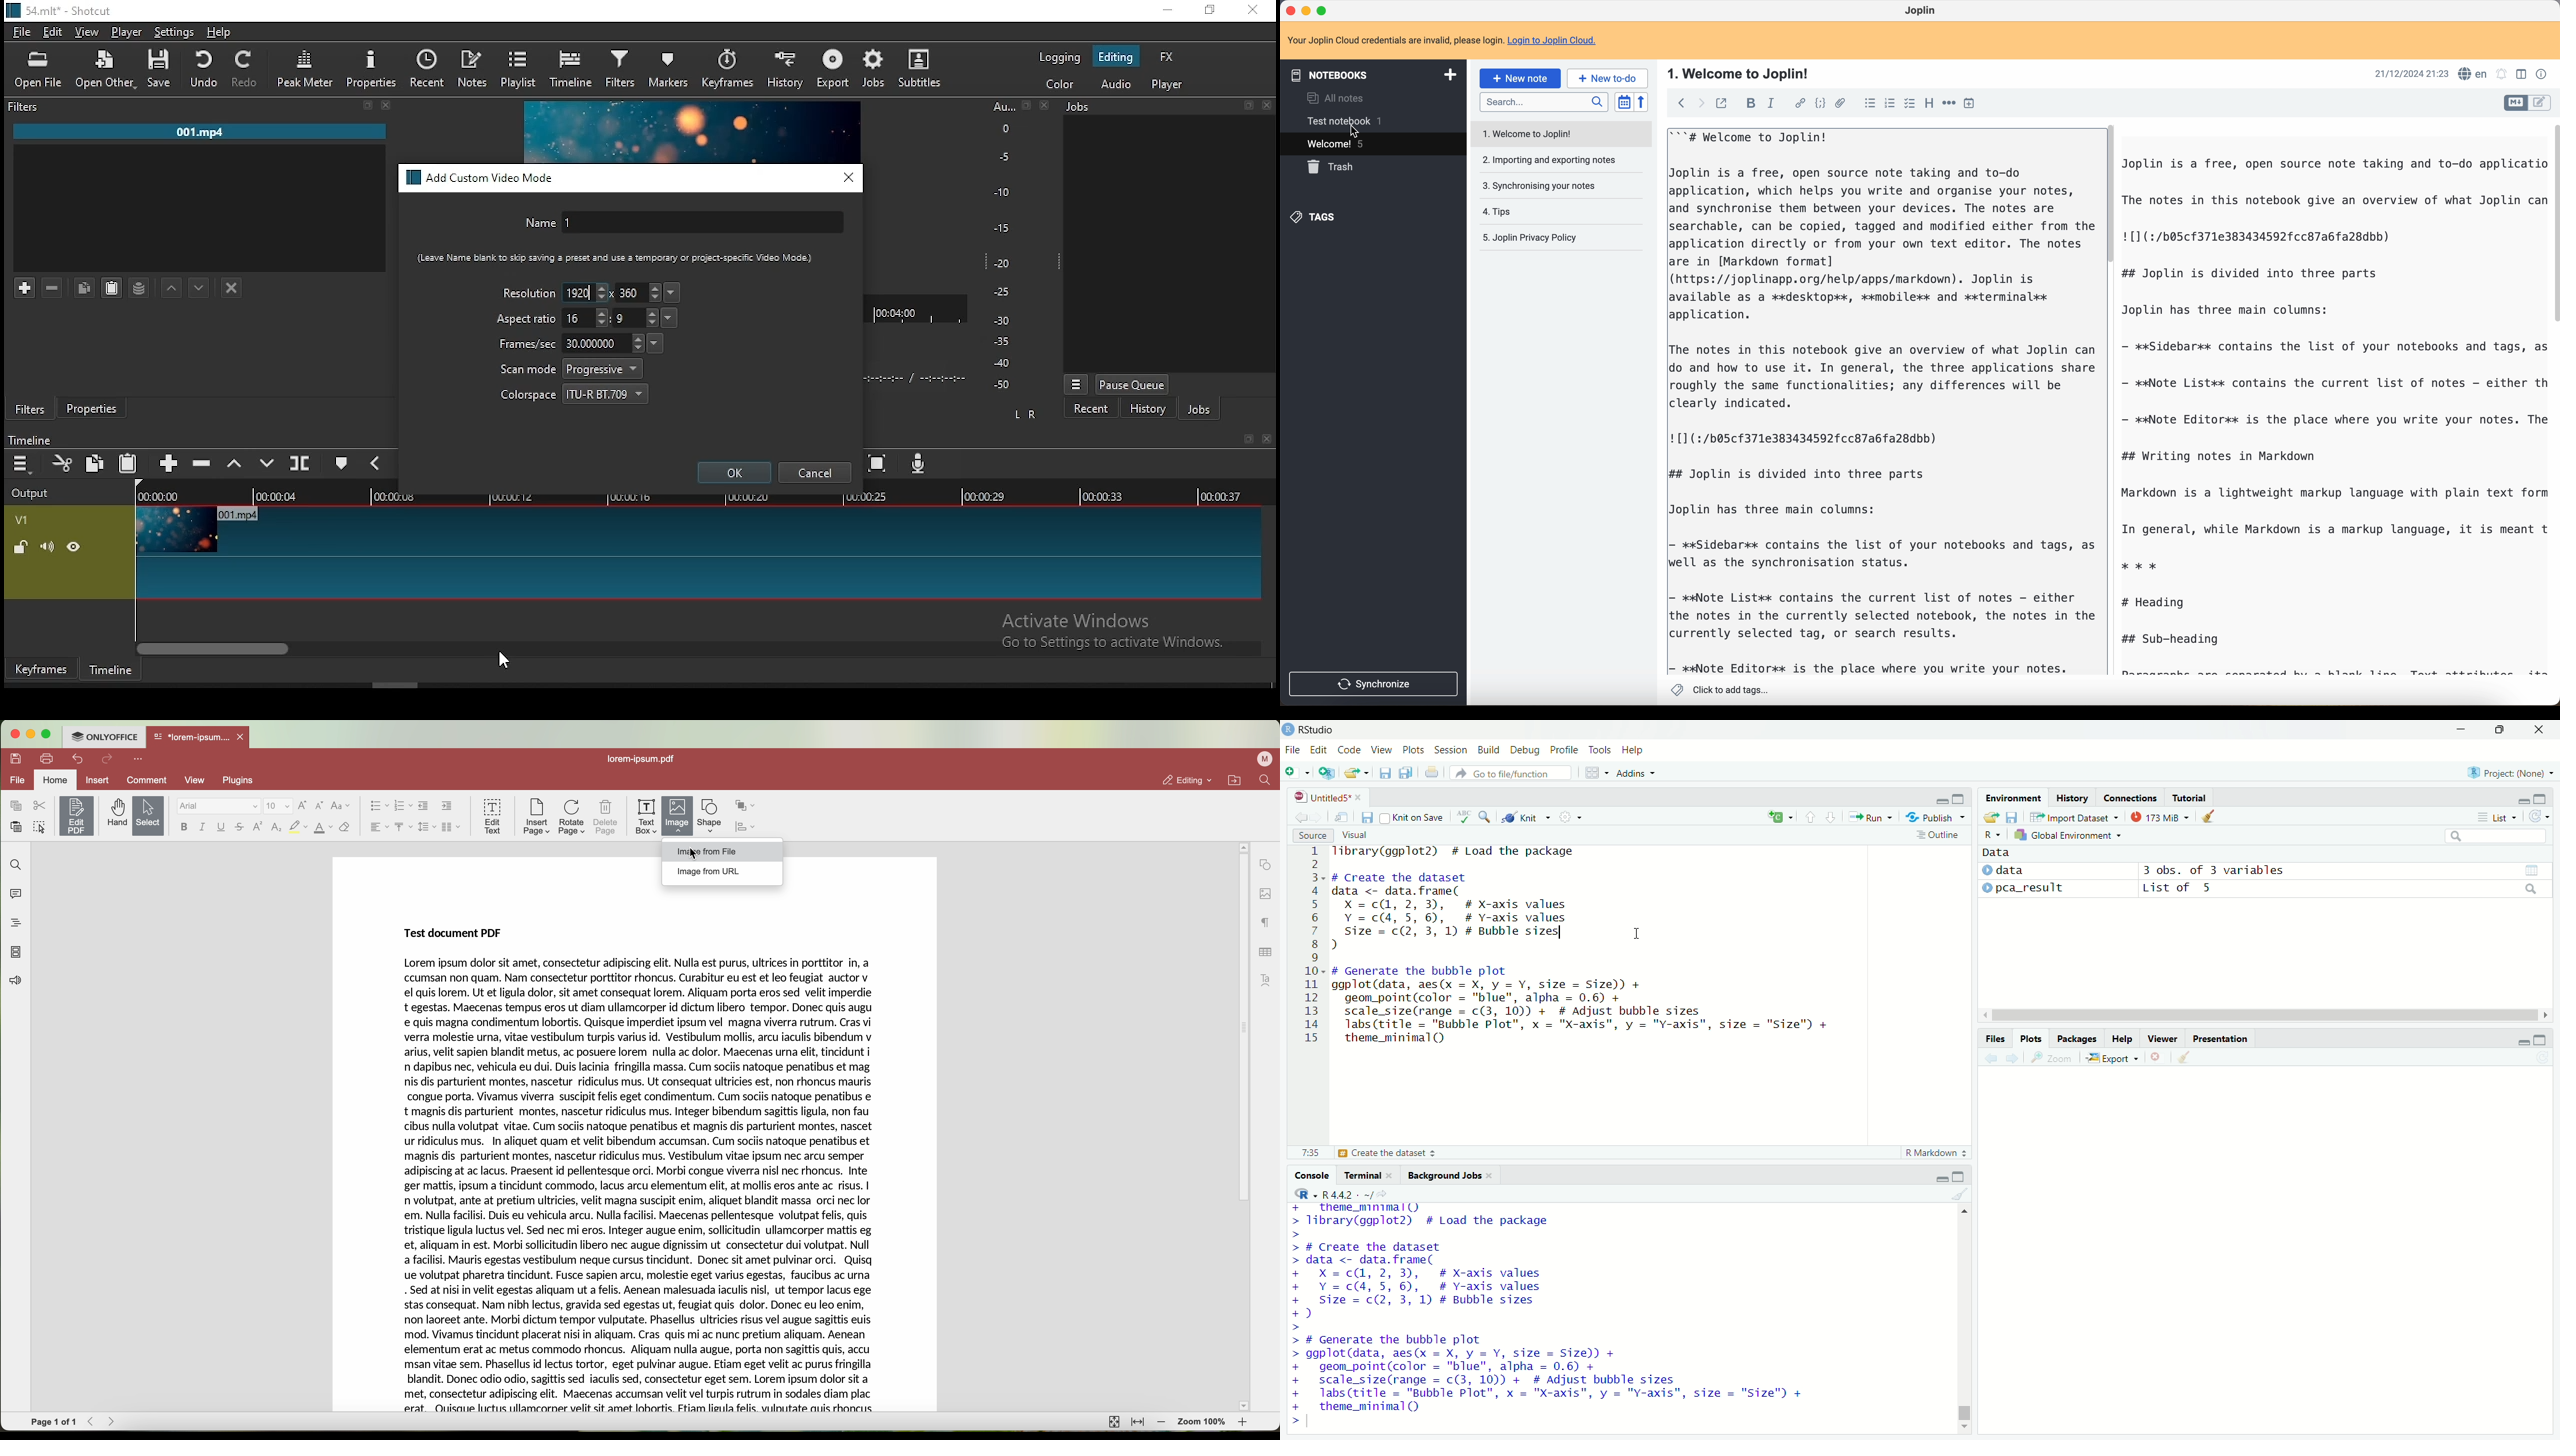 This screenshot has width=2576, height=1456. I want to click on spelling check, so click(1464, 817).